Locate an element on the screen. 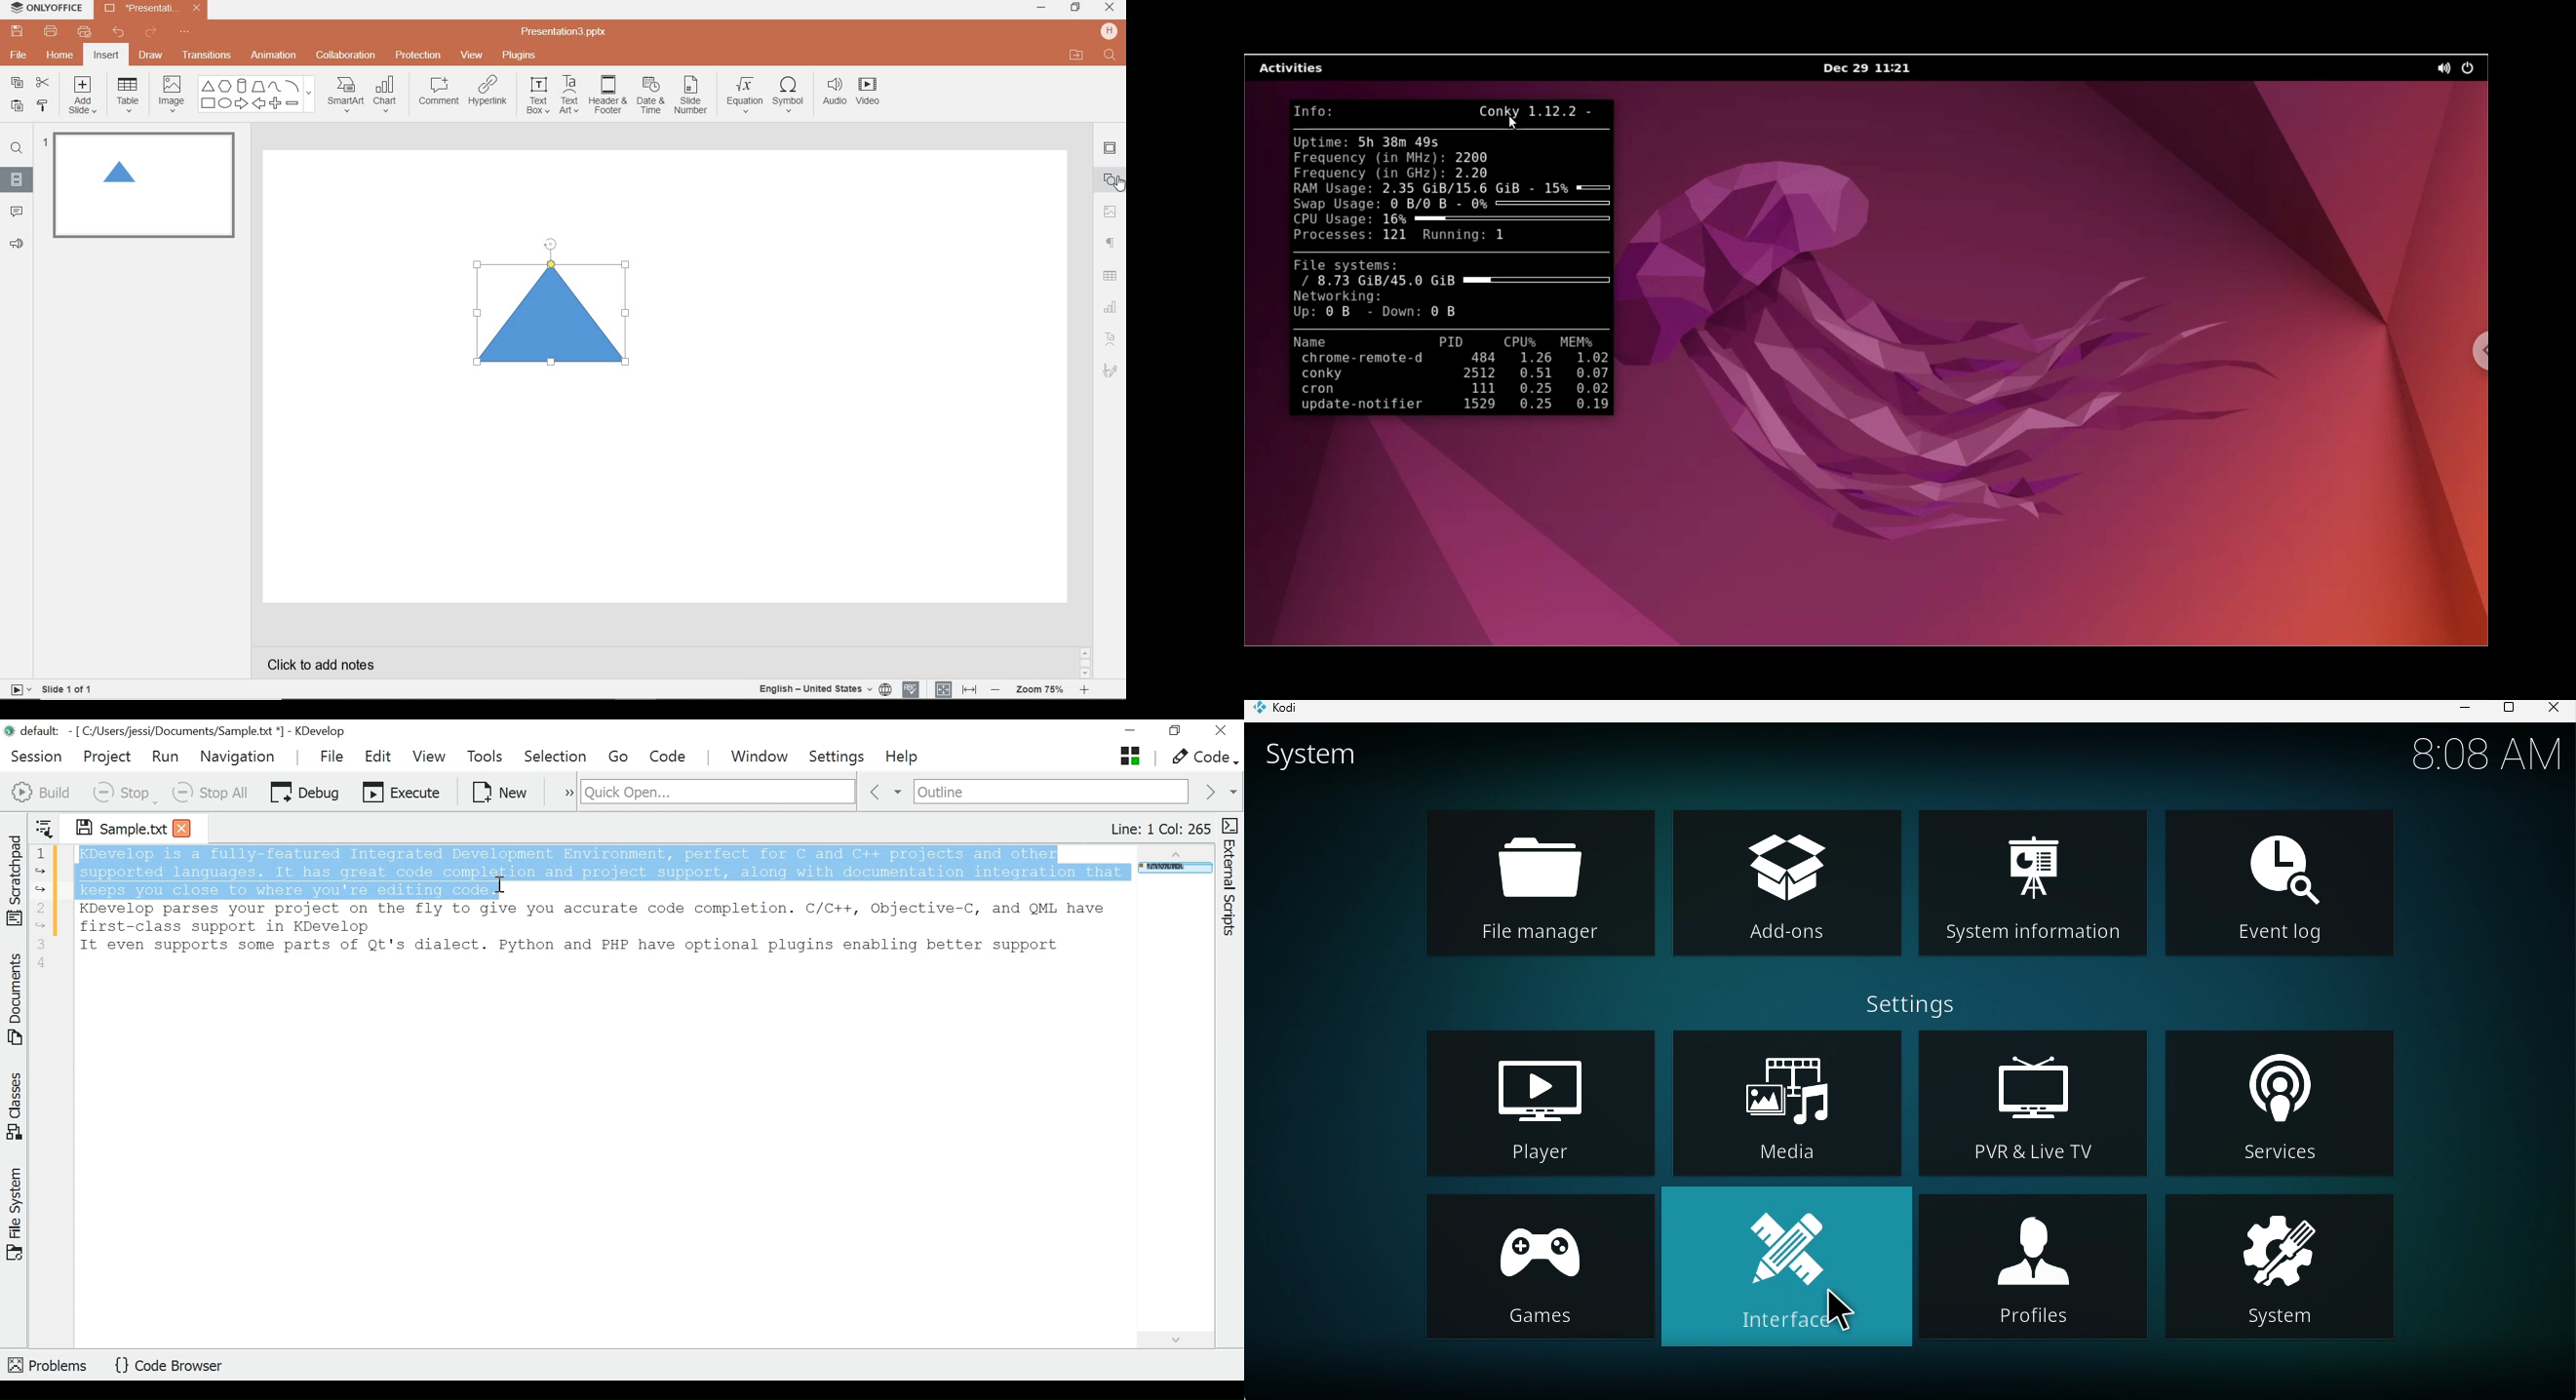  SIGNATURE is located at coordinates (1112, 369).